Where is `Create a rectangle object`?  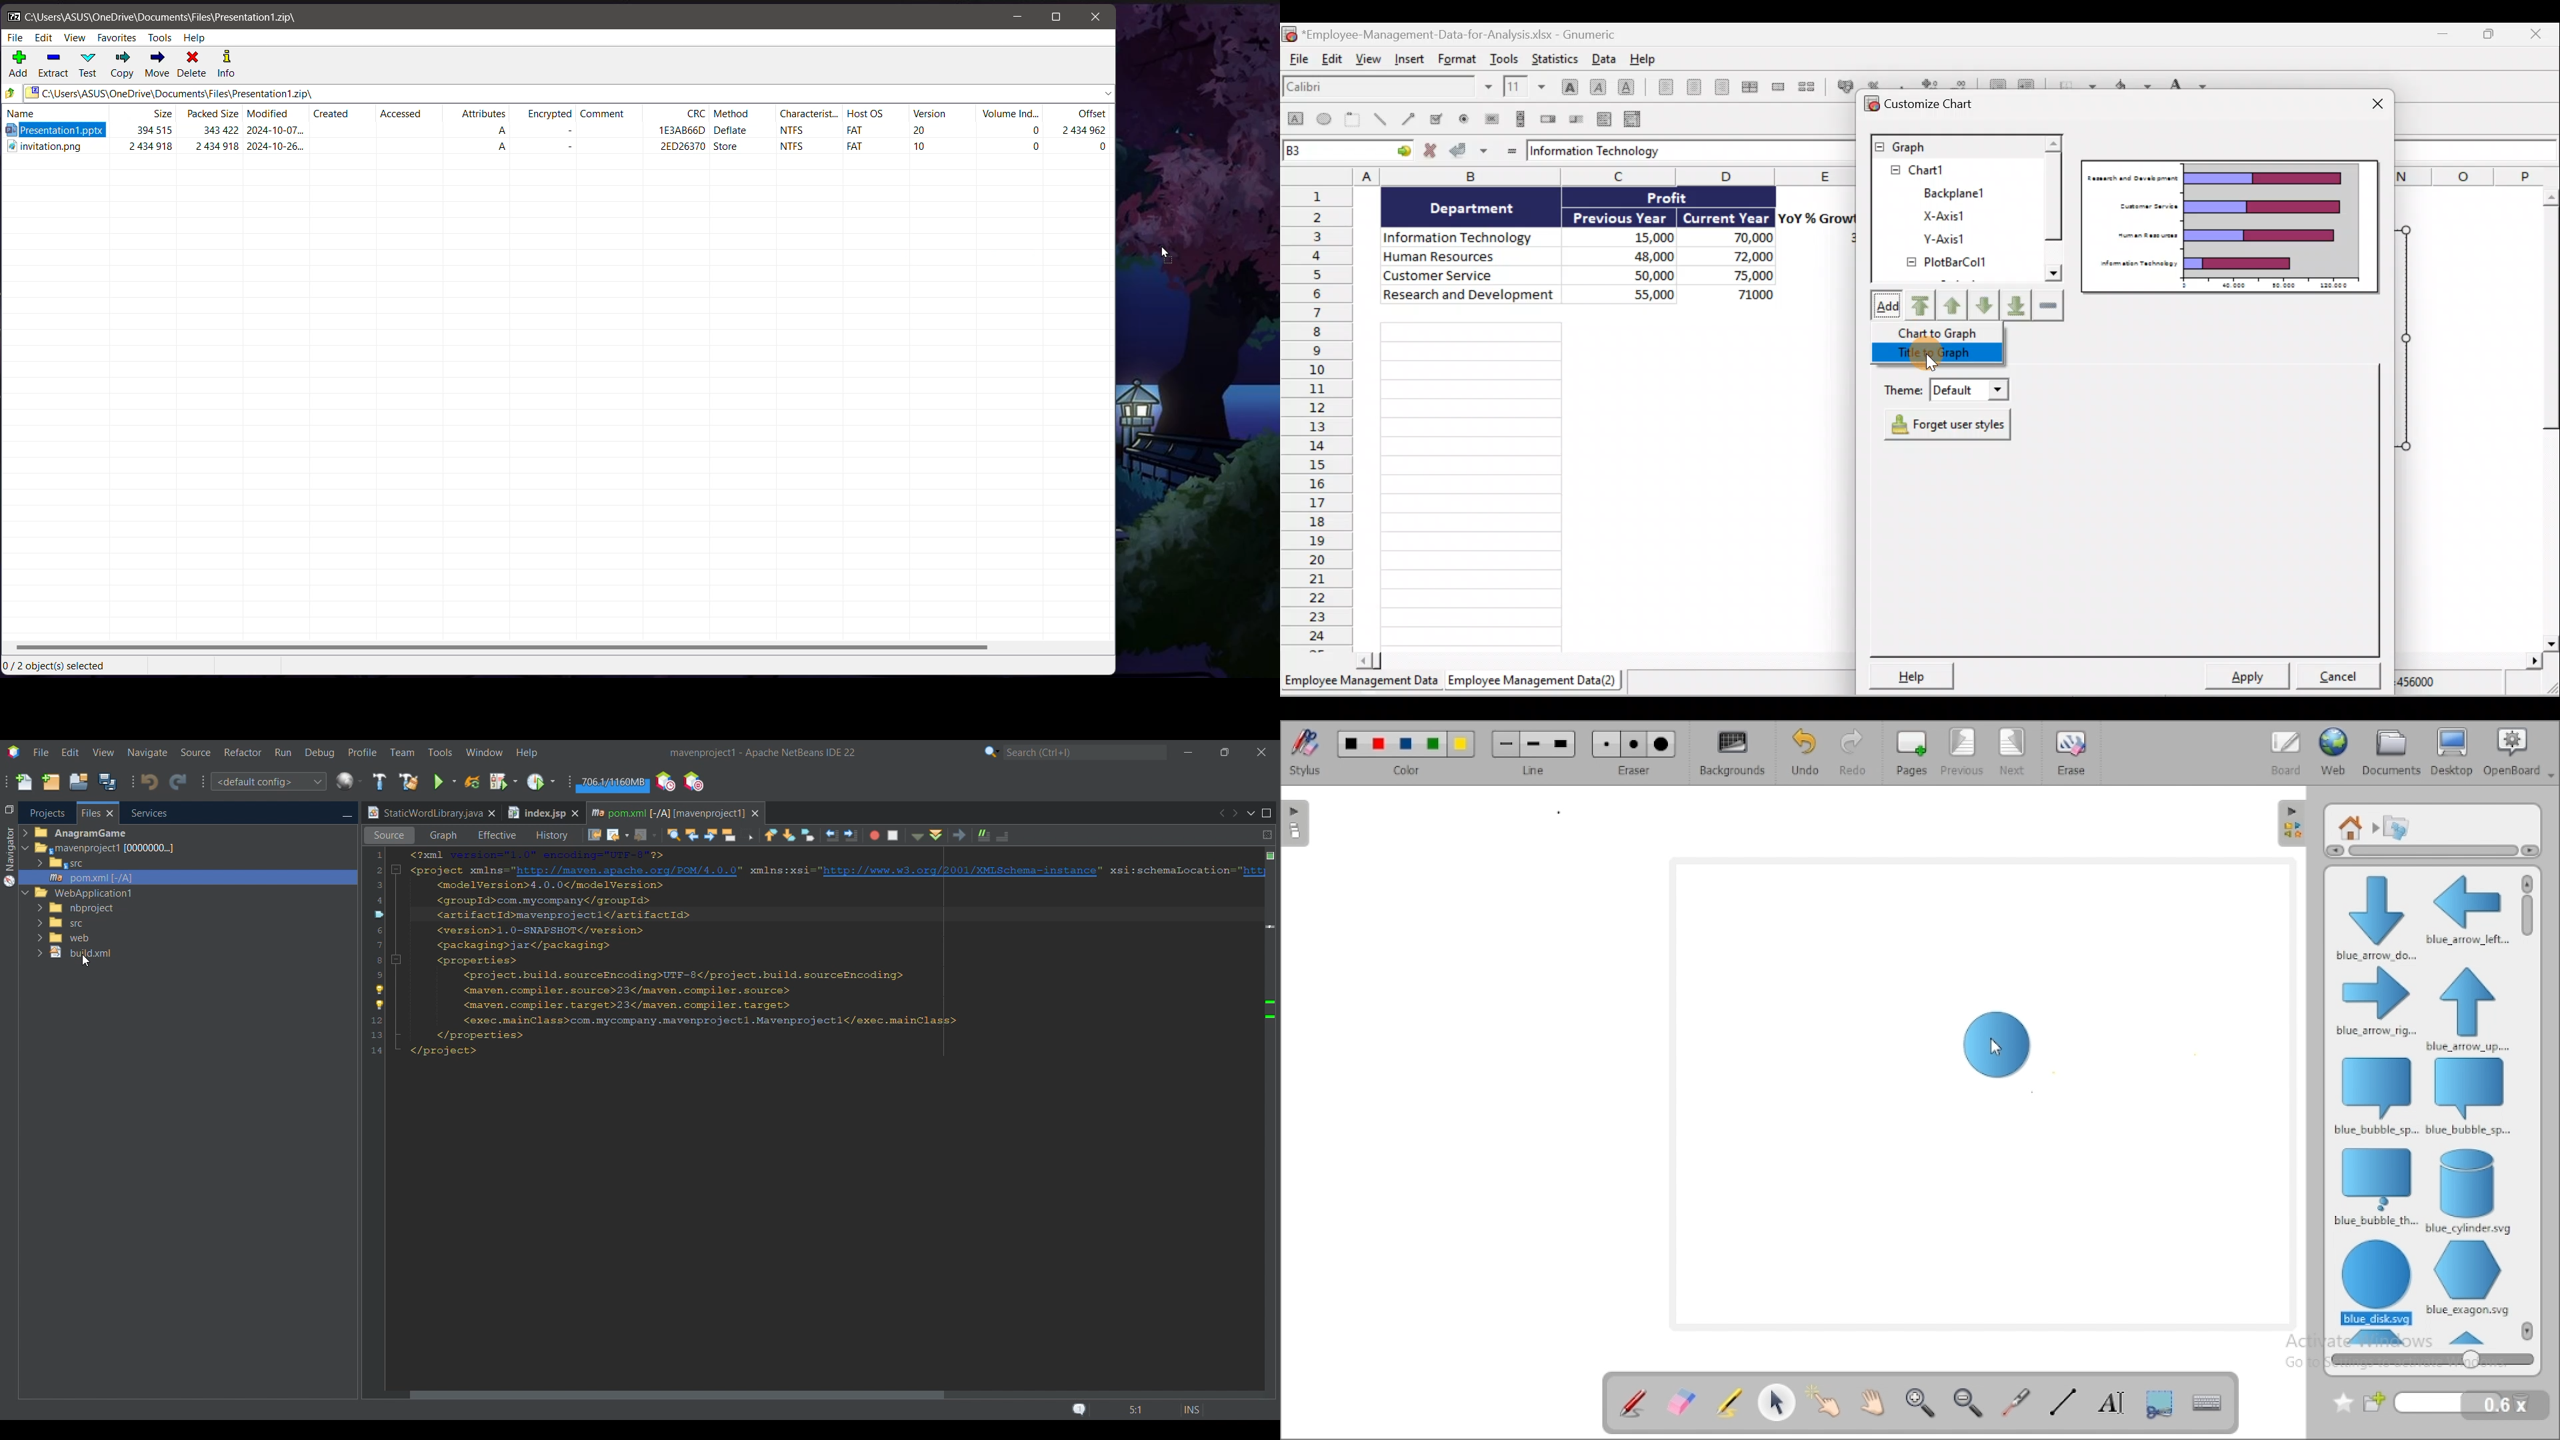
Create a rectangle object is located at coordinates (1295, 119).